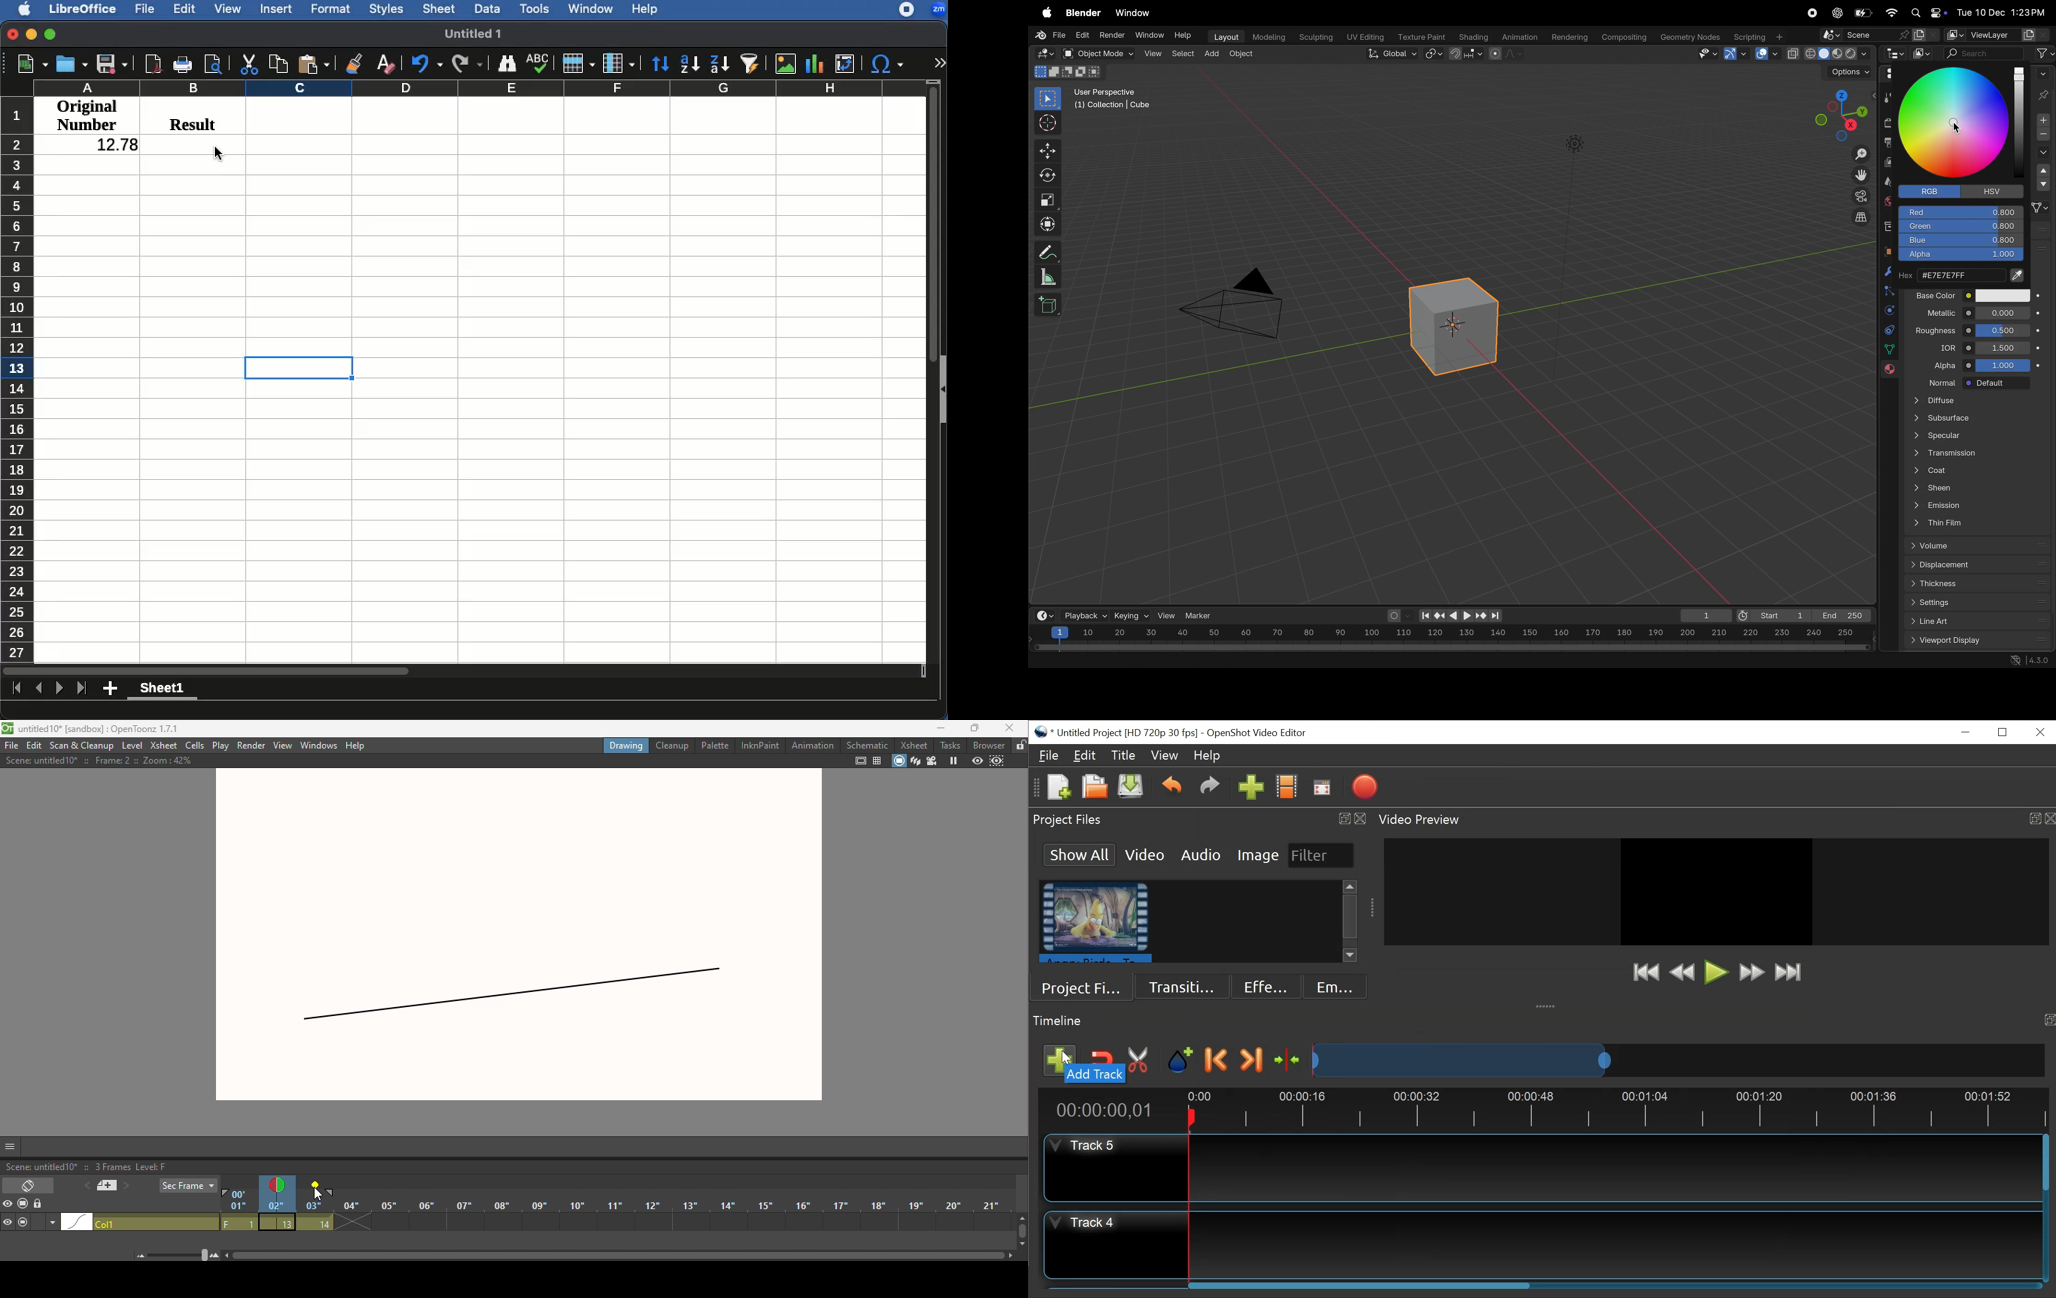 The image size is (2072, 1316). What do you see at coordinates (509, 65) in the screenshot?
I see `Finder` at bounding box center [509, 65].